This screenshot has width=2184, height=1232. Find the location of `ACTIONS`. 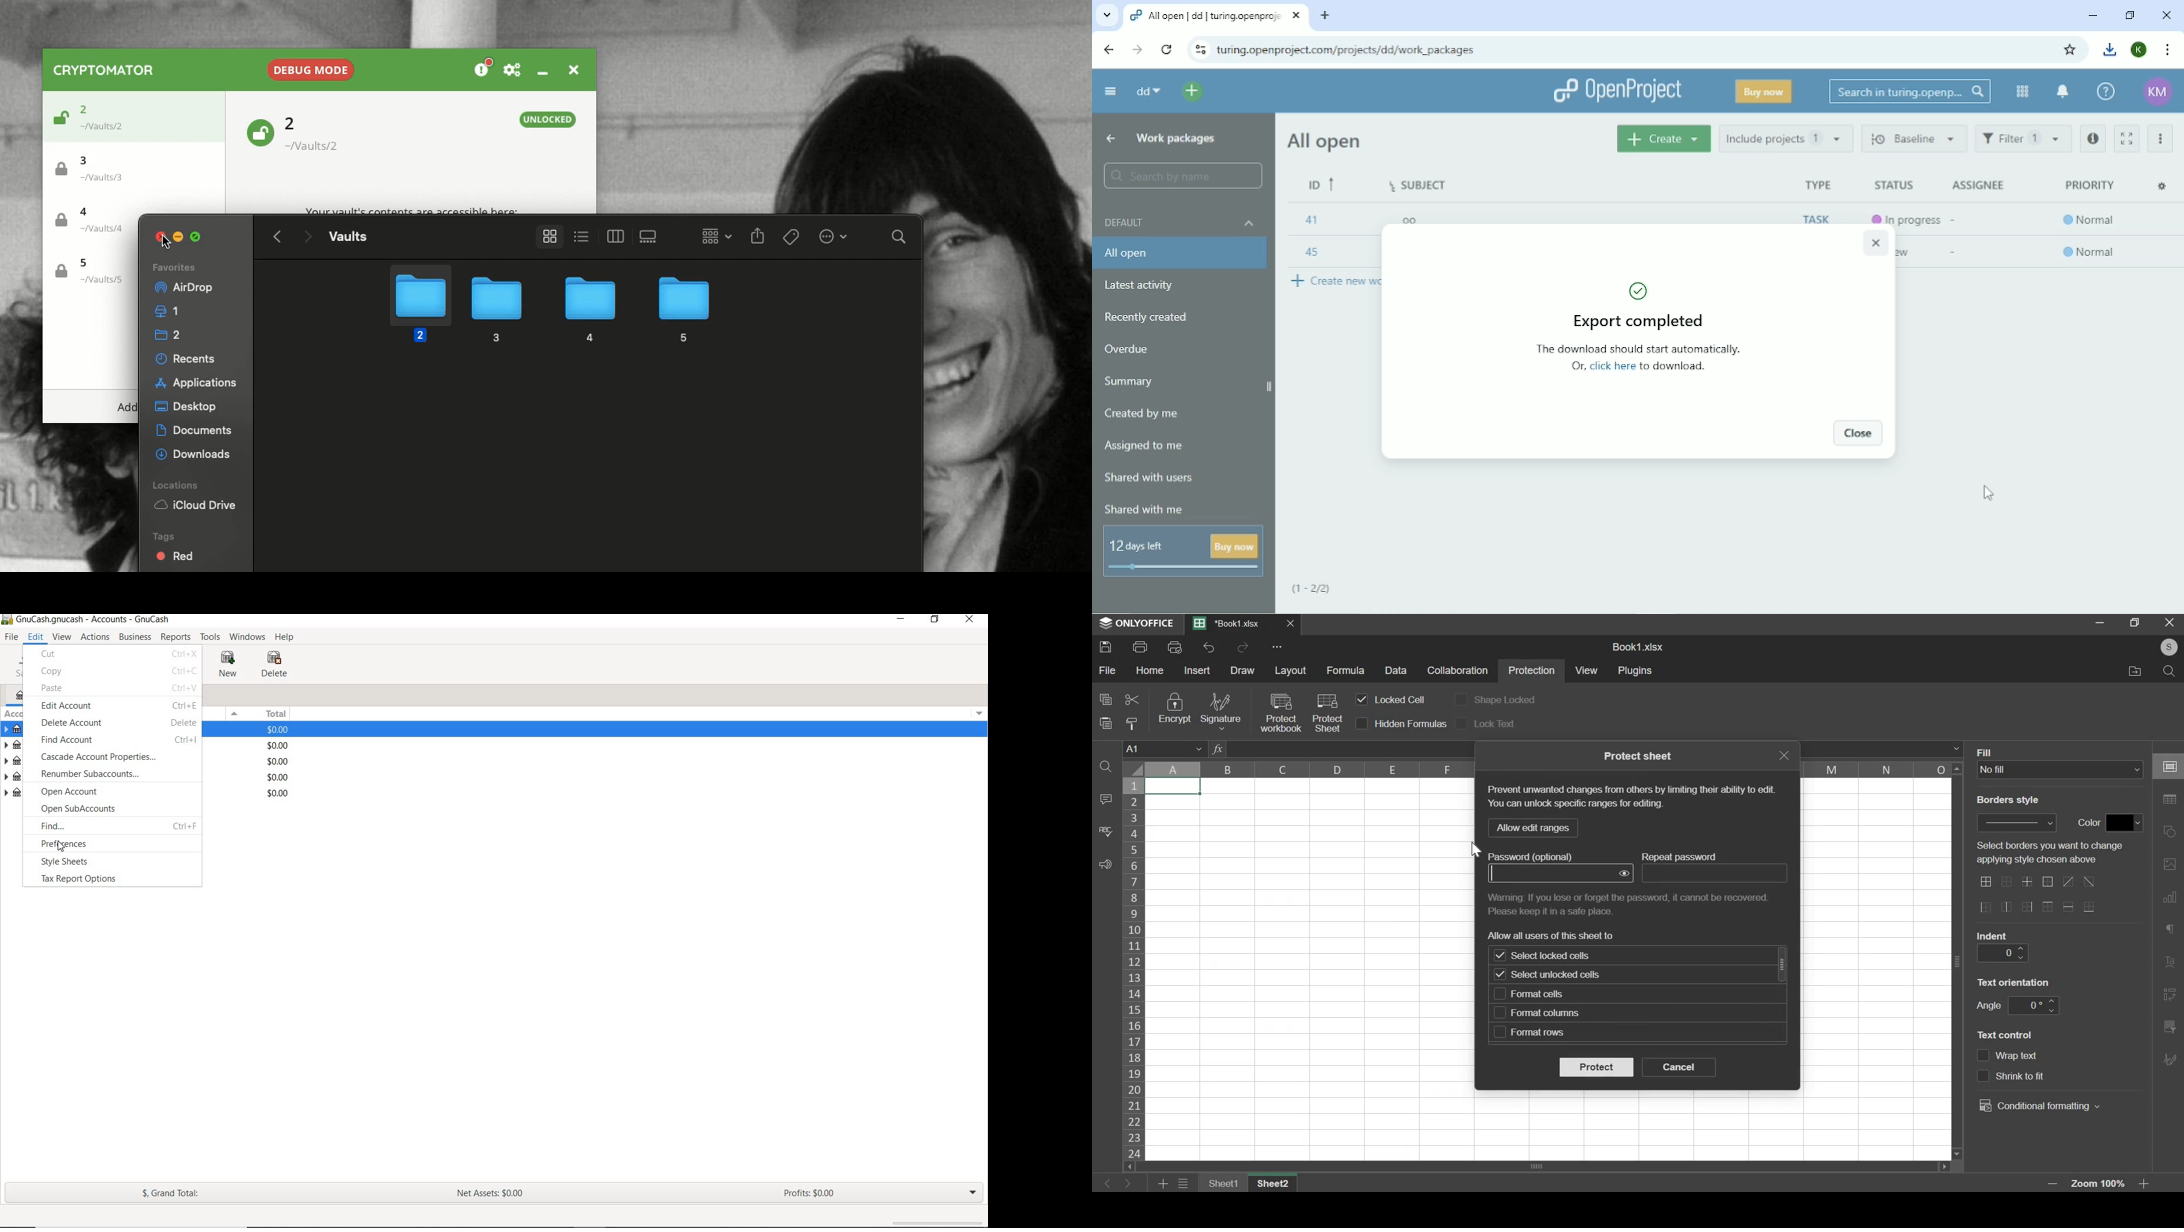

ACTIONS is located at coordinates (96, 638).